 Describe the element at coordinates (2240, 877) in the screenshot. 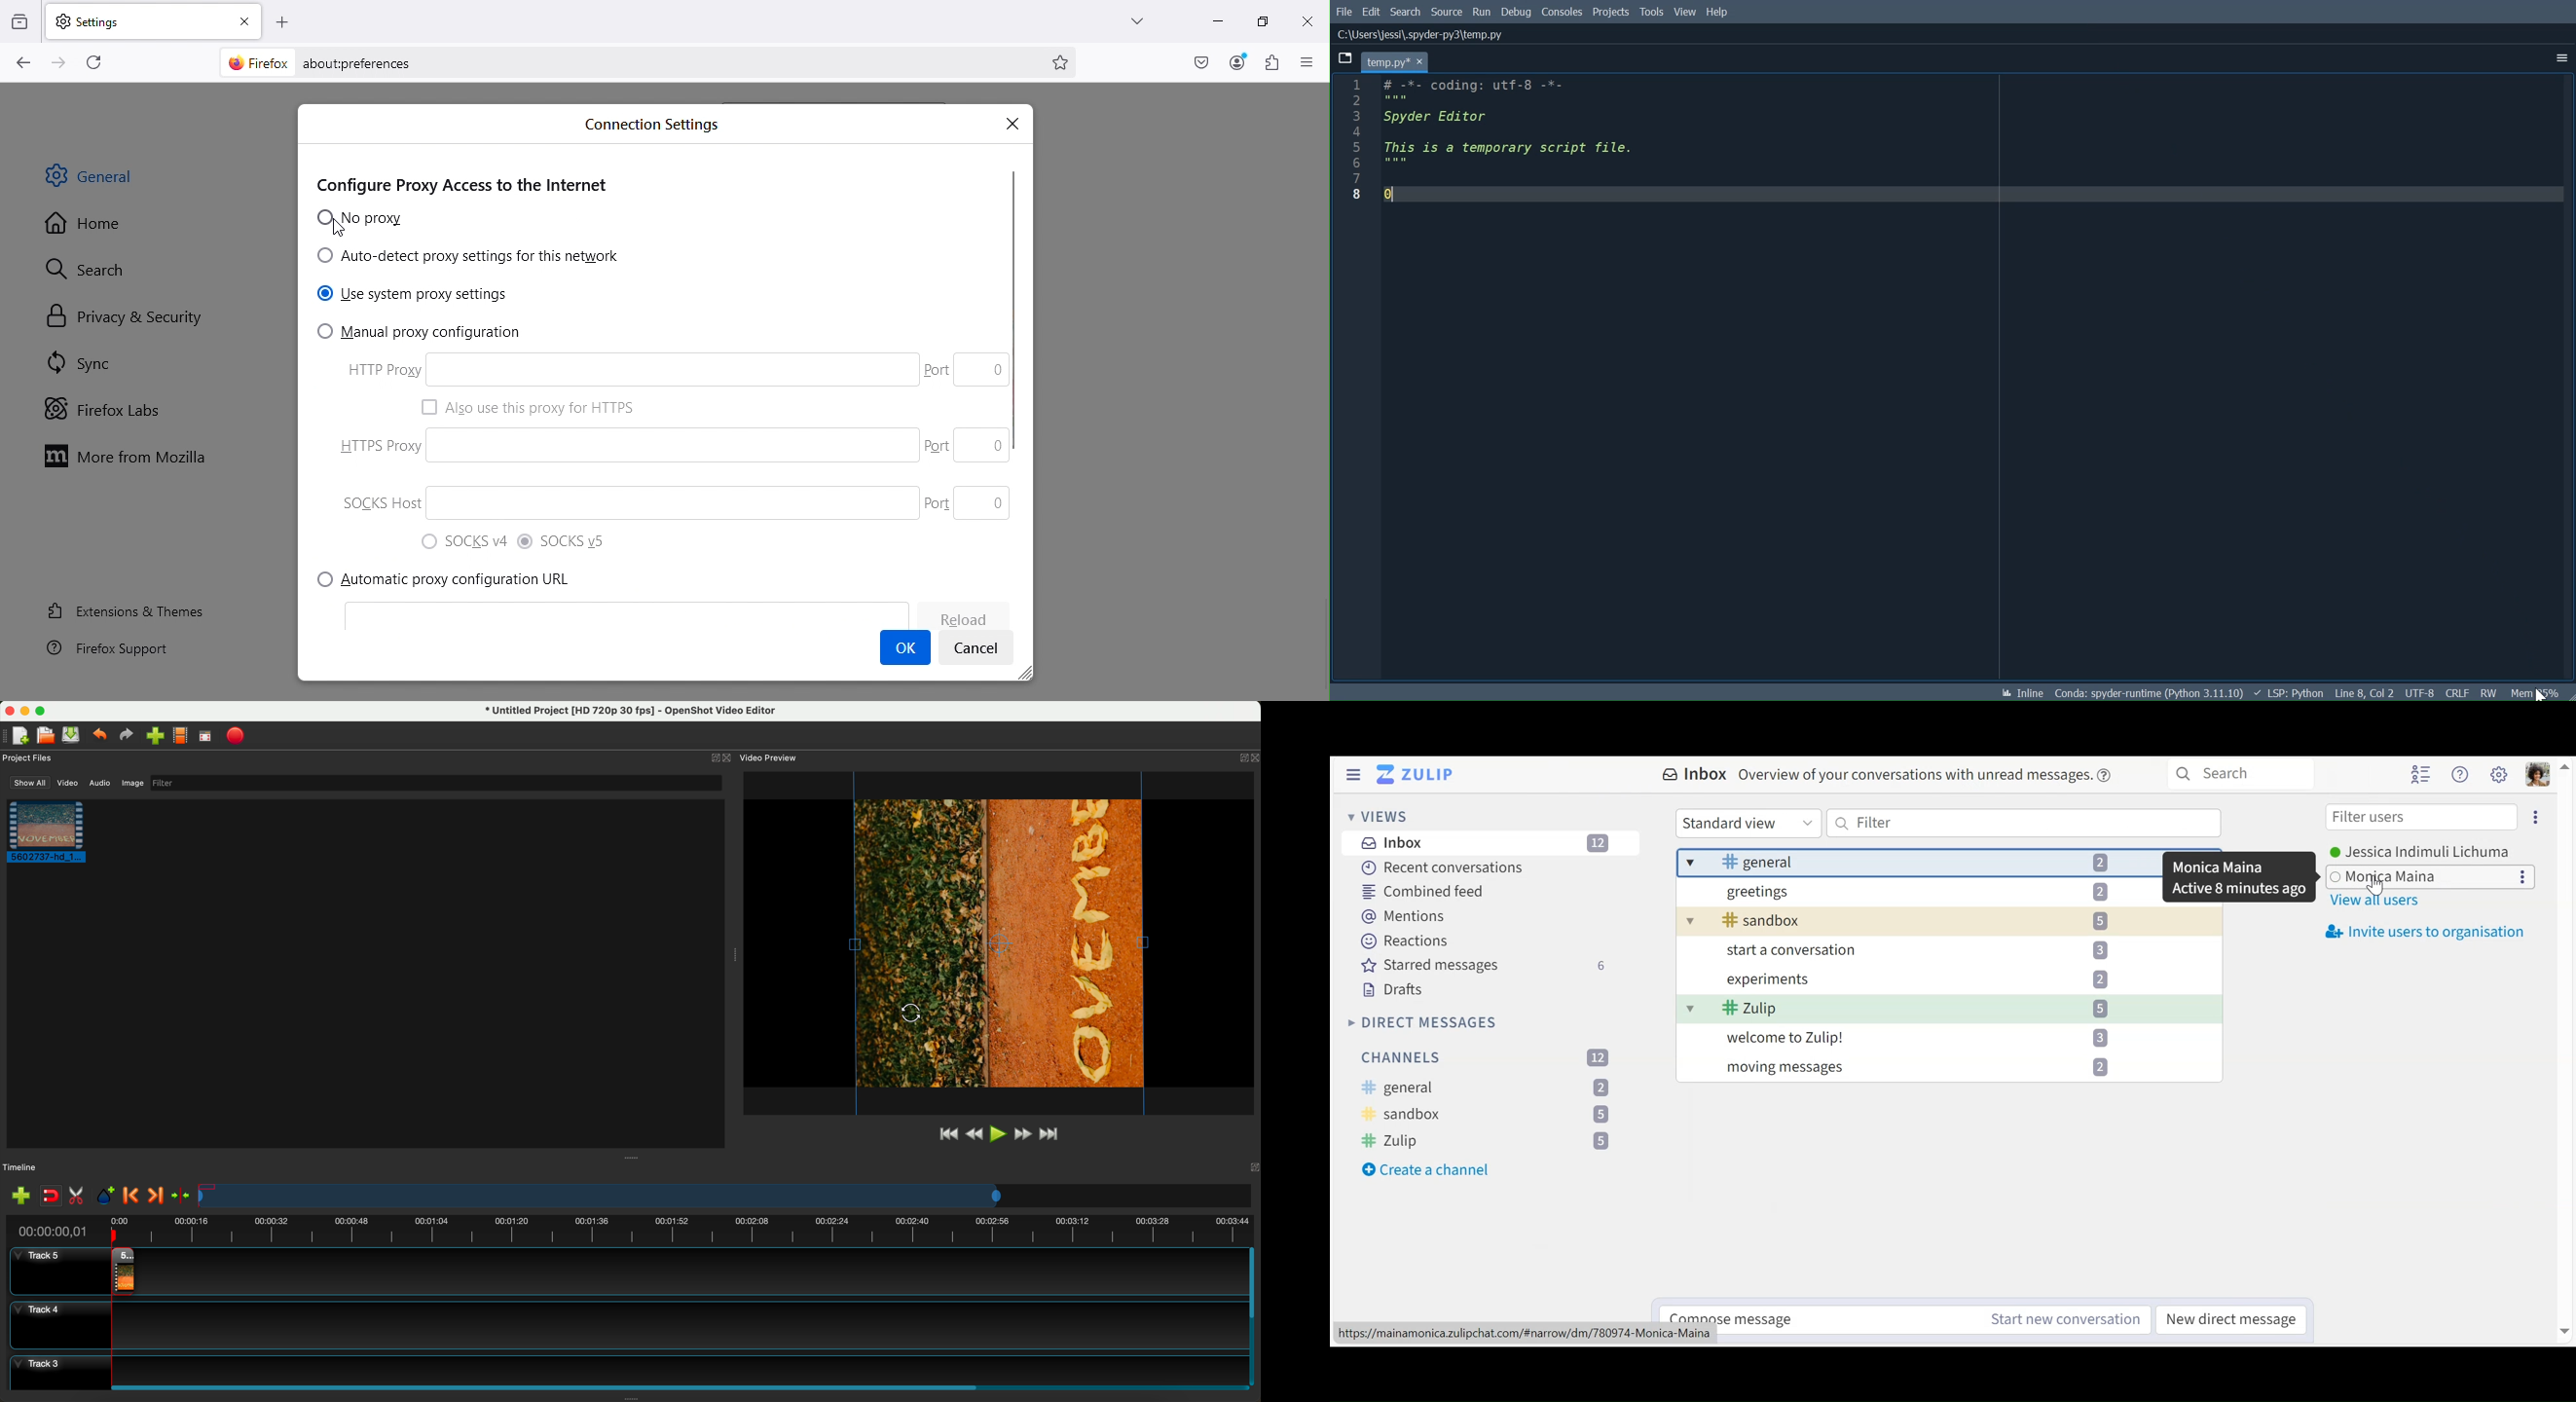

I see `pop up` at that location.